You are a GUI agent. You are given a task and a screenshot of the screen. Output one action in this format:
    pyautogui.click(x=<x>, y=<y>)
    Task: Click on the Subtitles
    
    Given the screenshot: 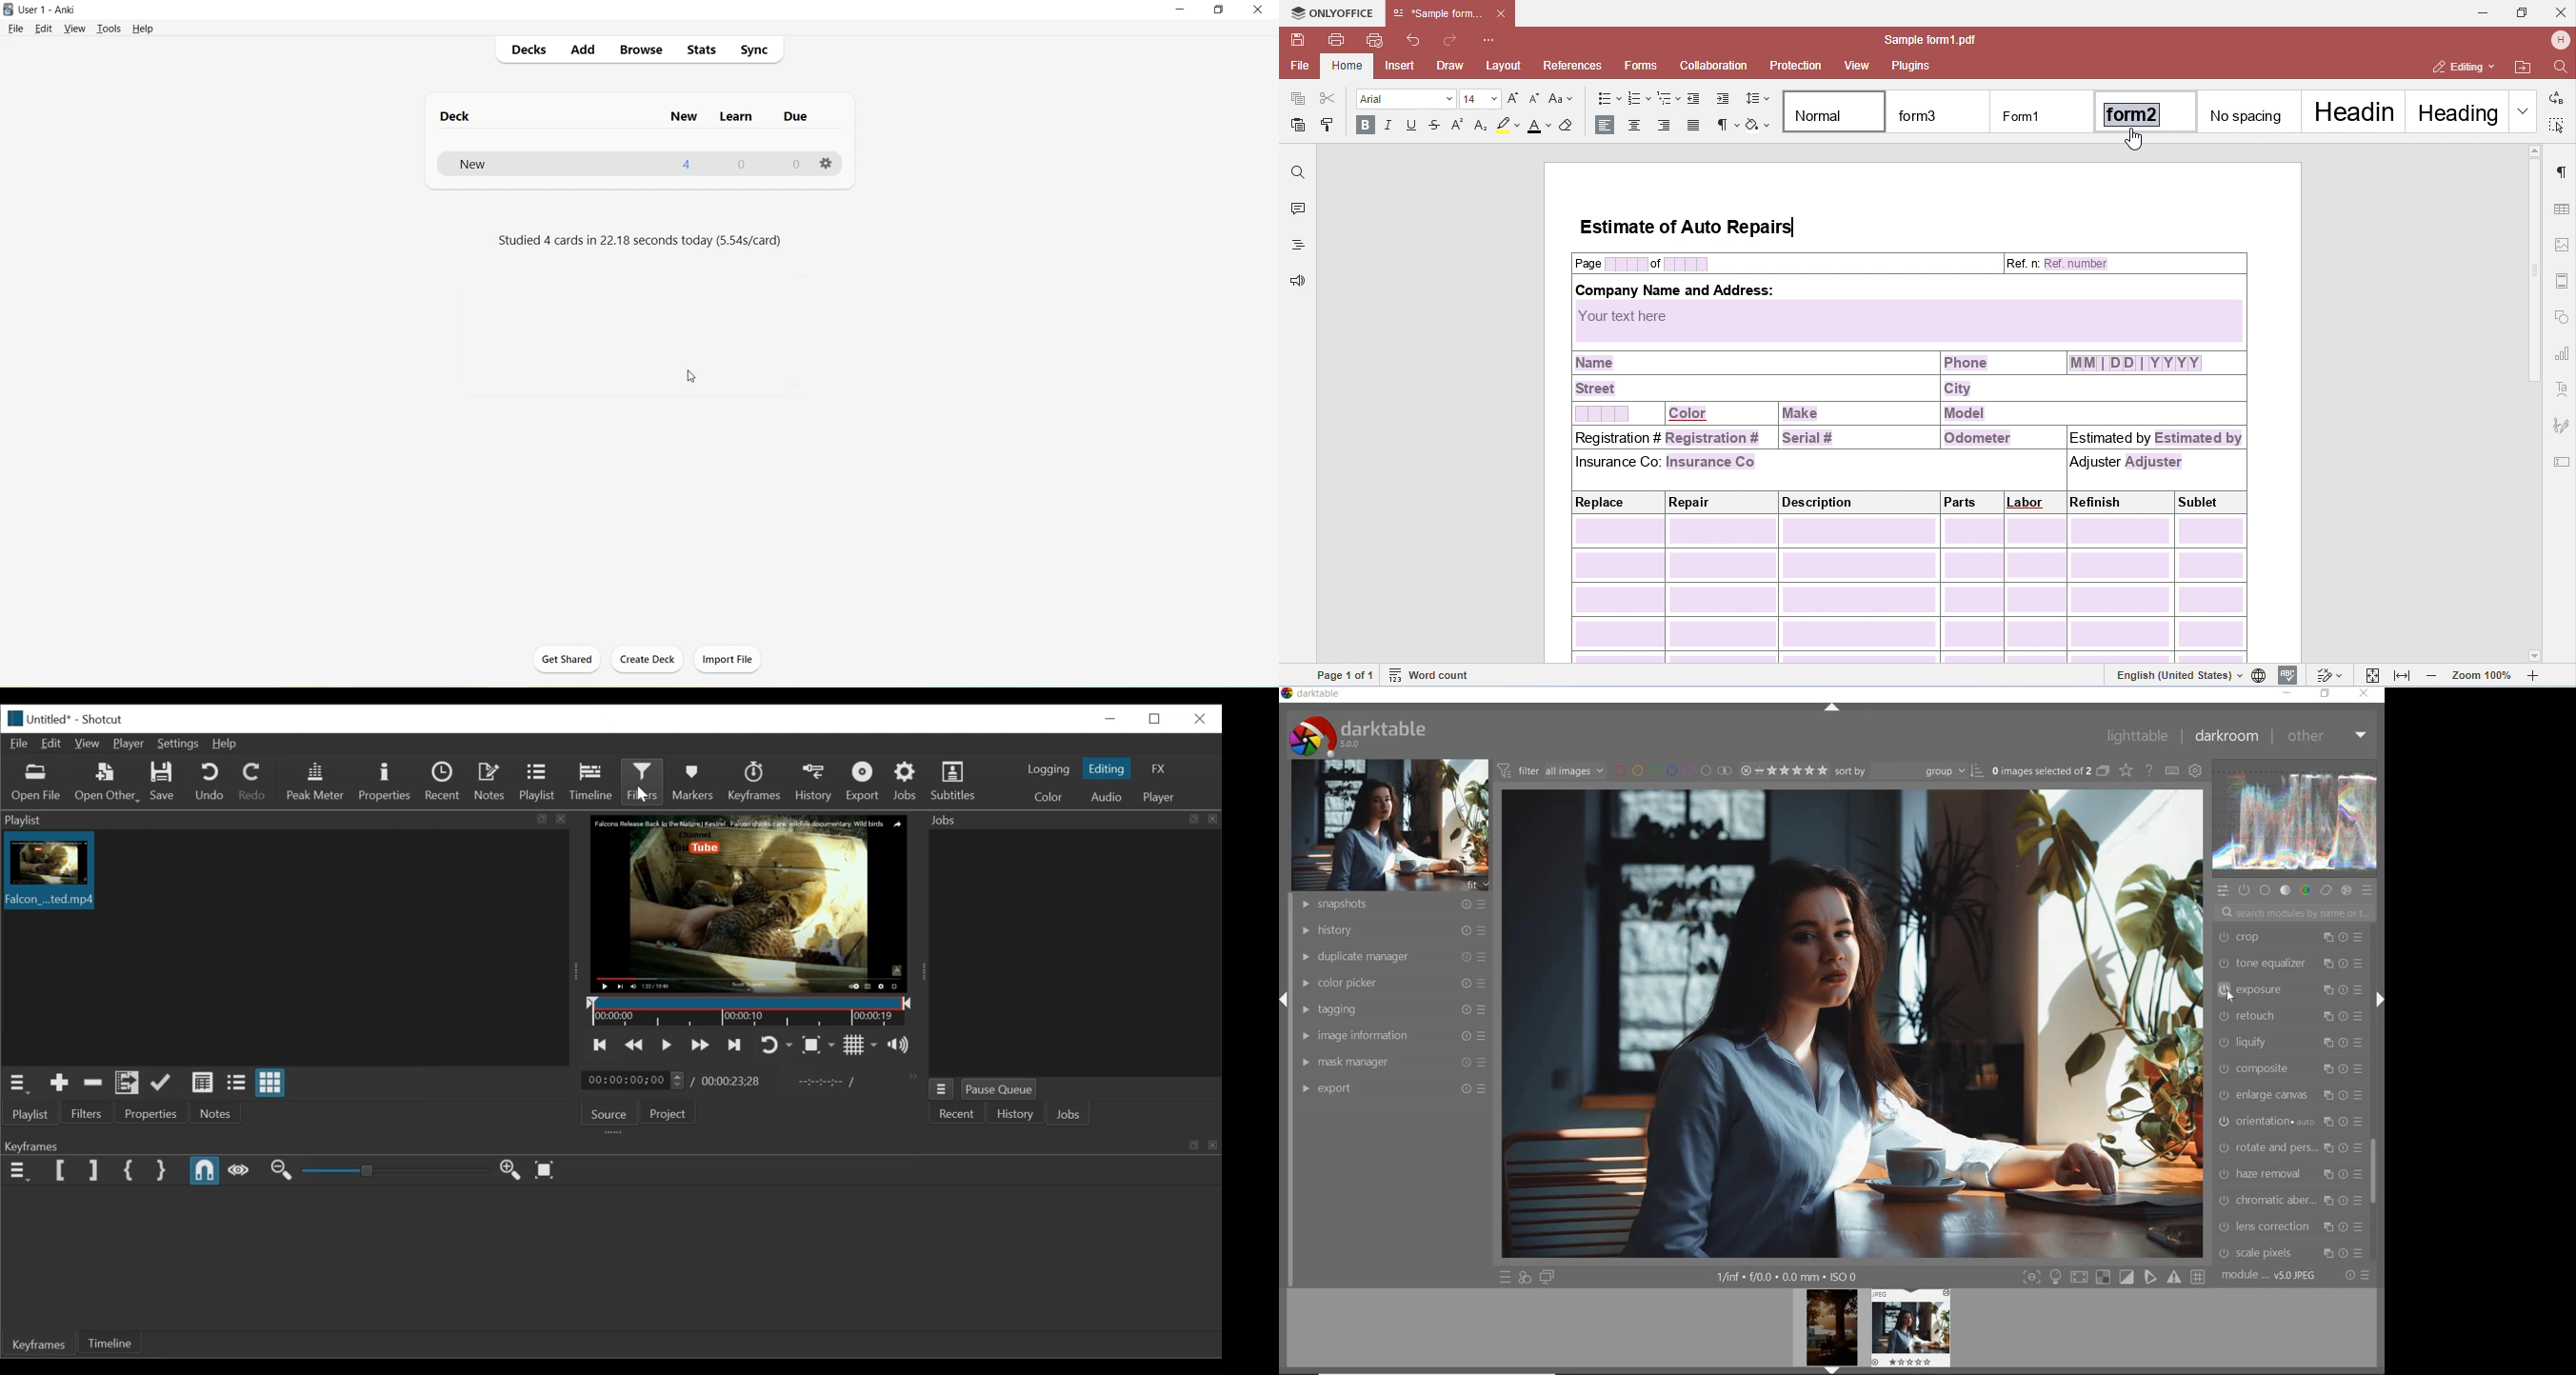 What is the action you would take?
    pyautogui.click(x=954, y=781)
    